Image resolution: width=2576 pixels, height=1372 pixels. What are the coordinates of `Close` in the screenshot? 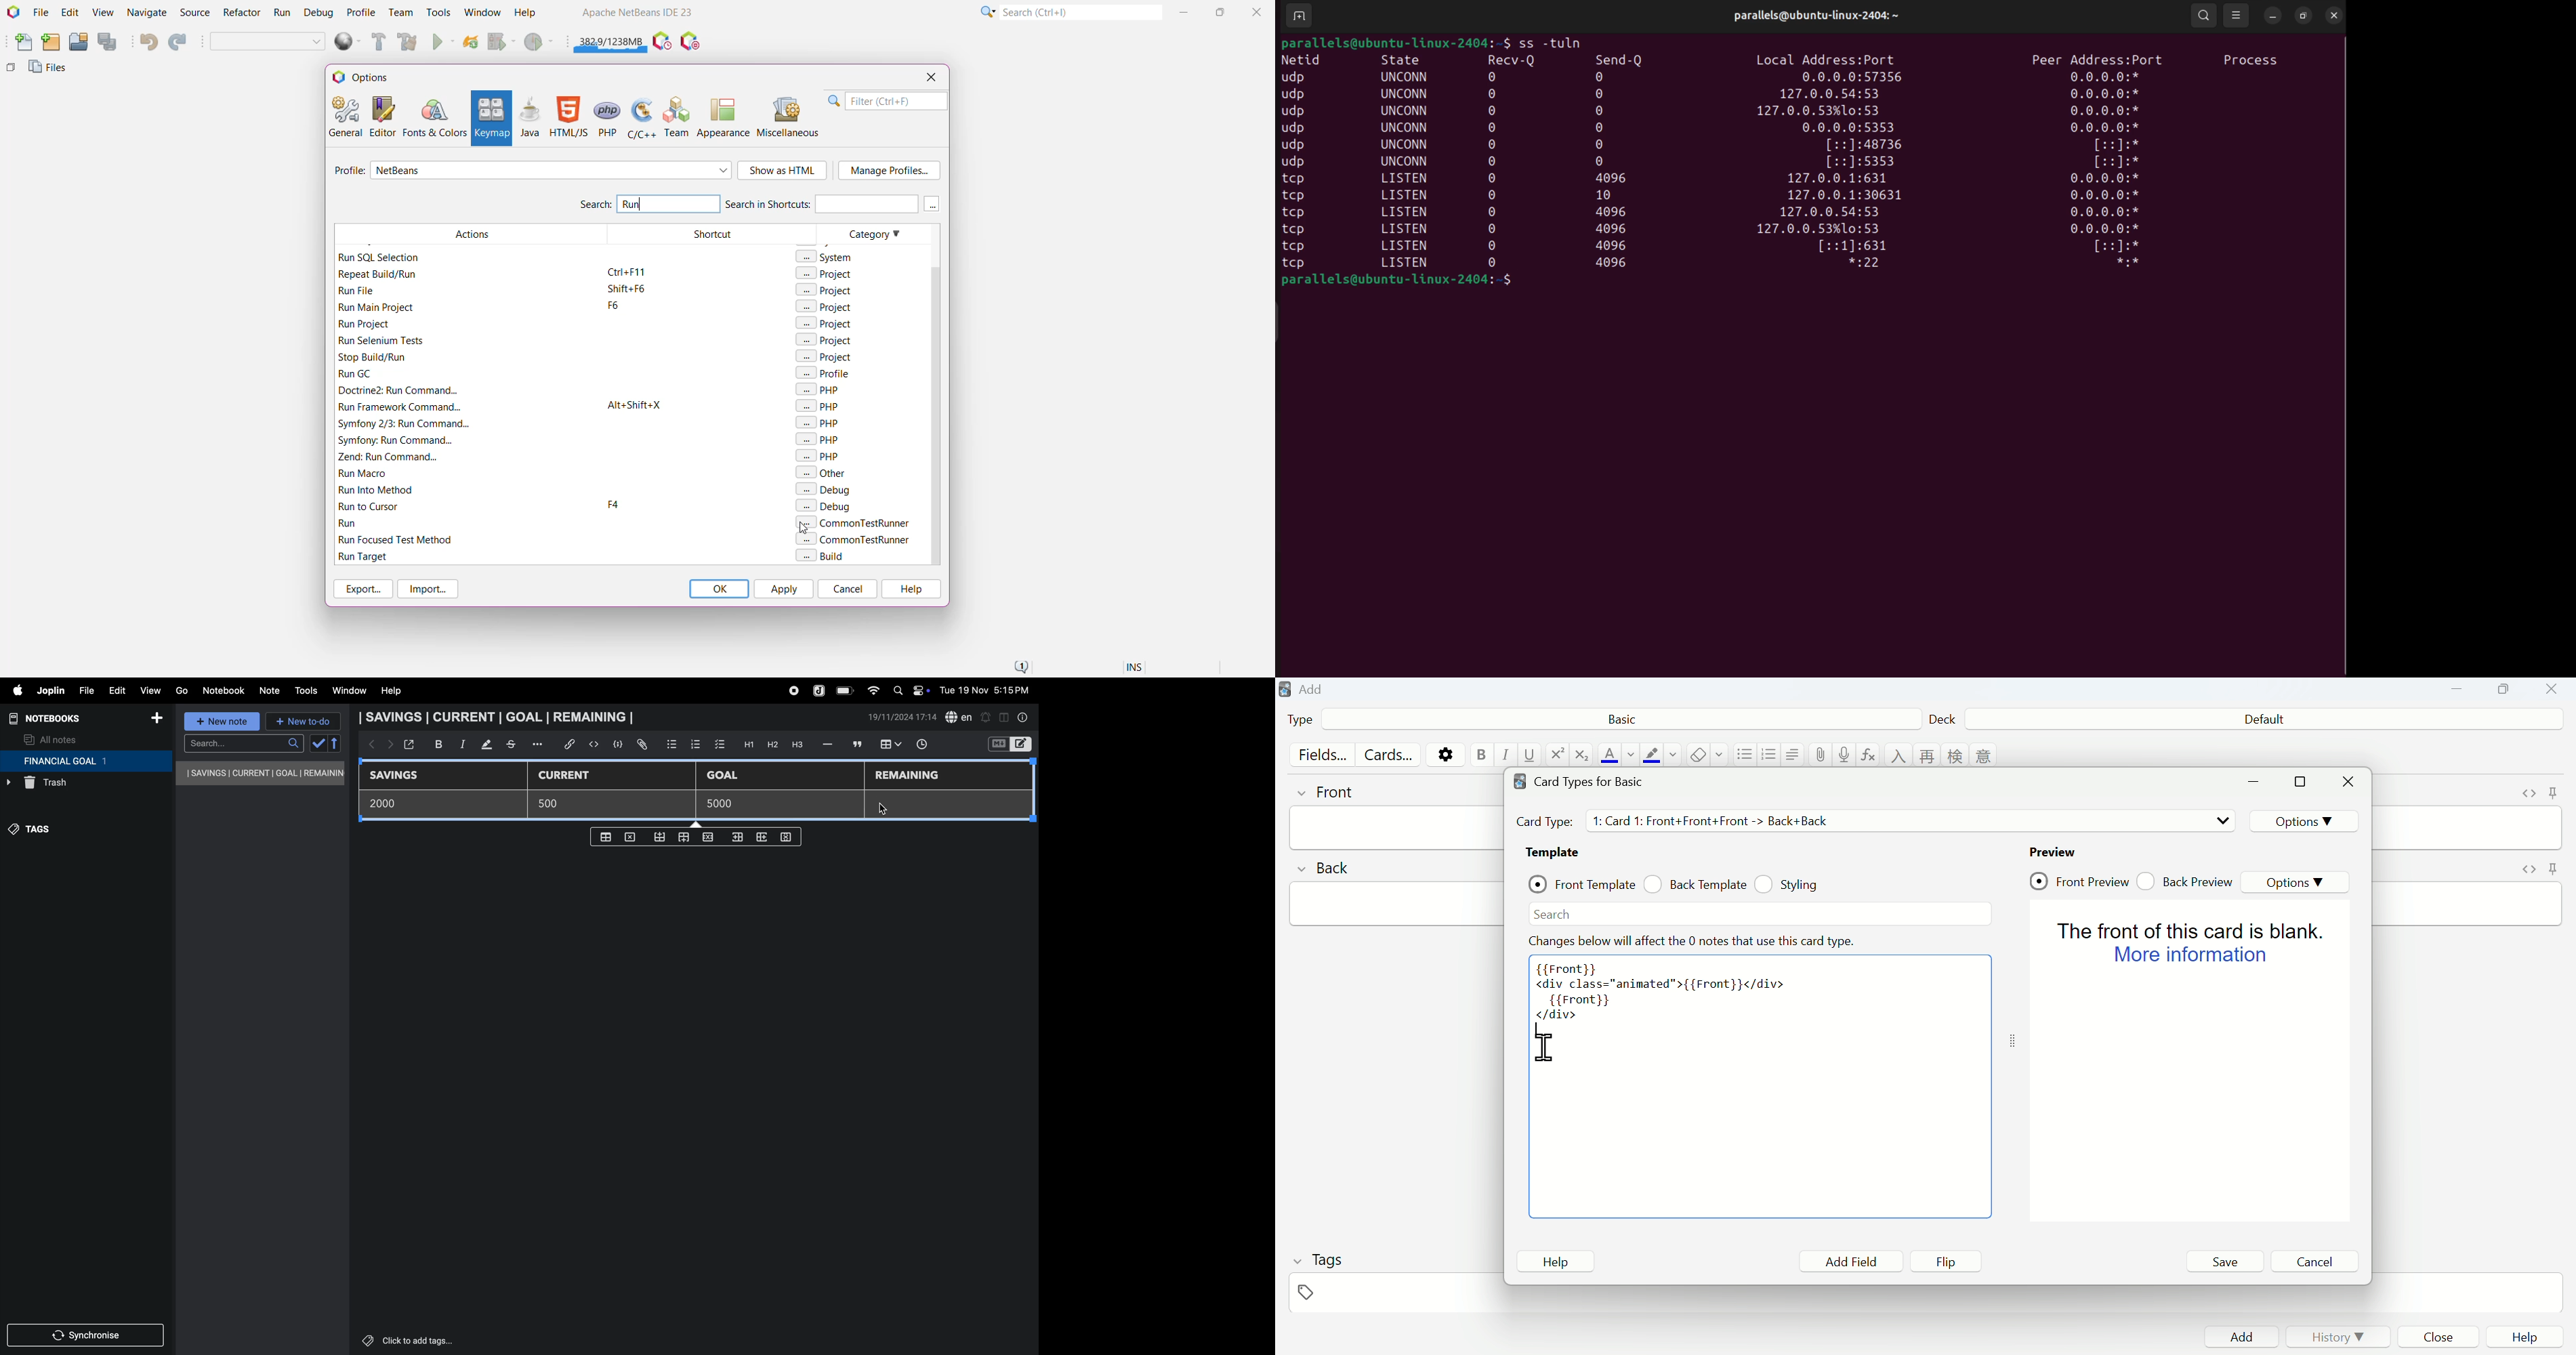 It's located at (2437, 1337).